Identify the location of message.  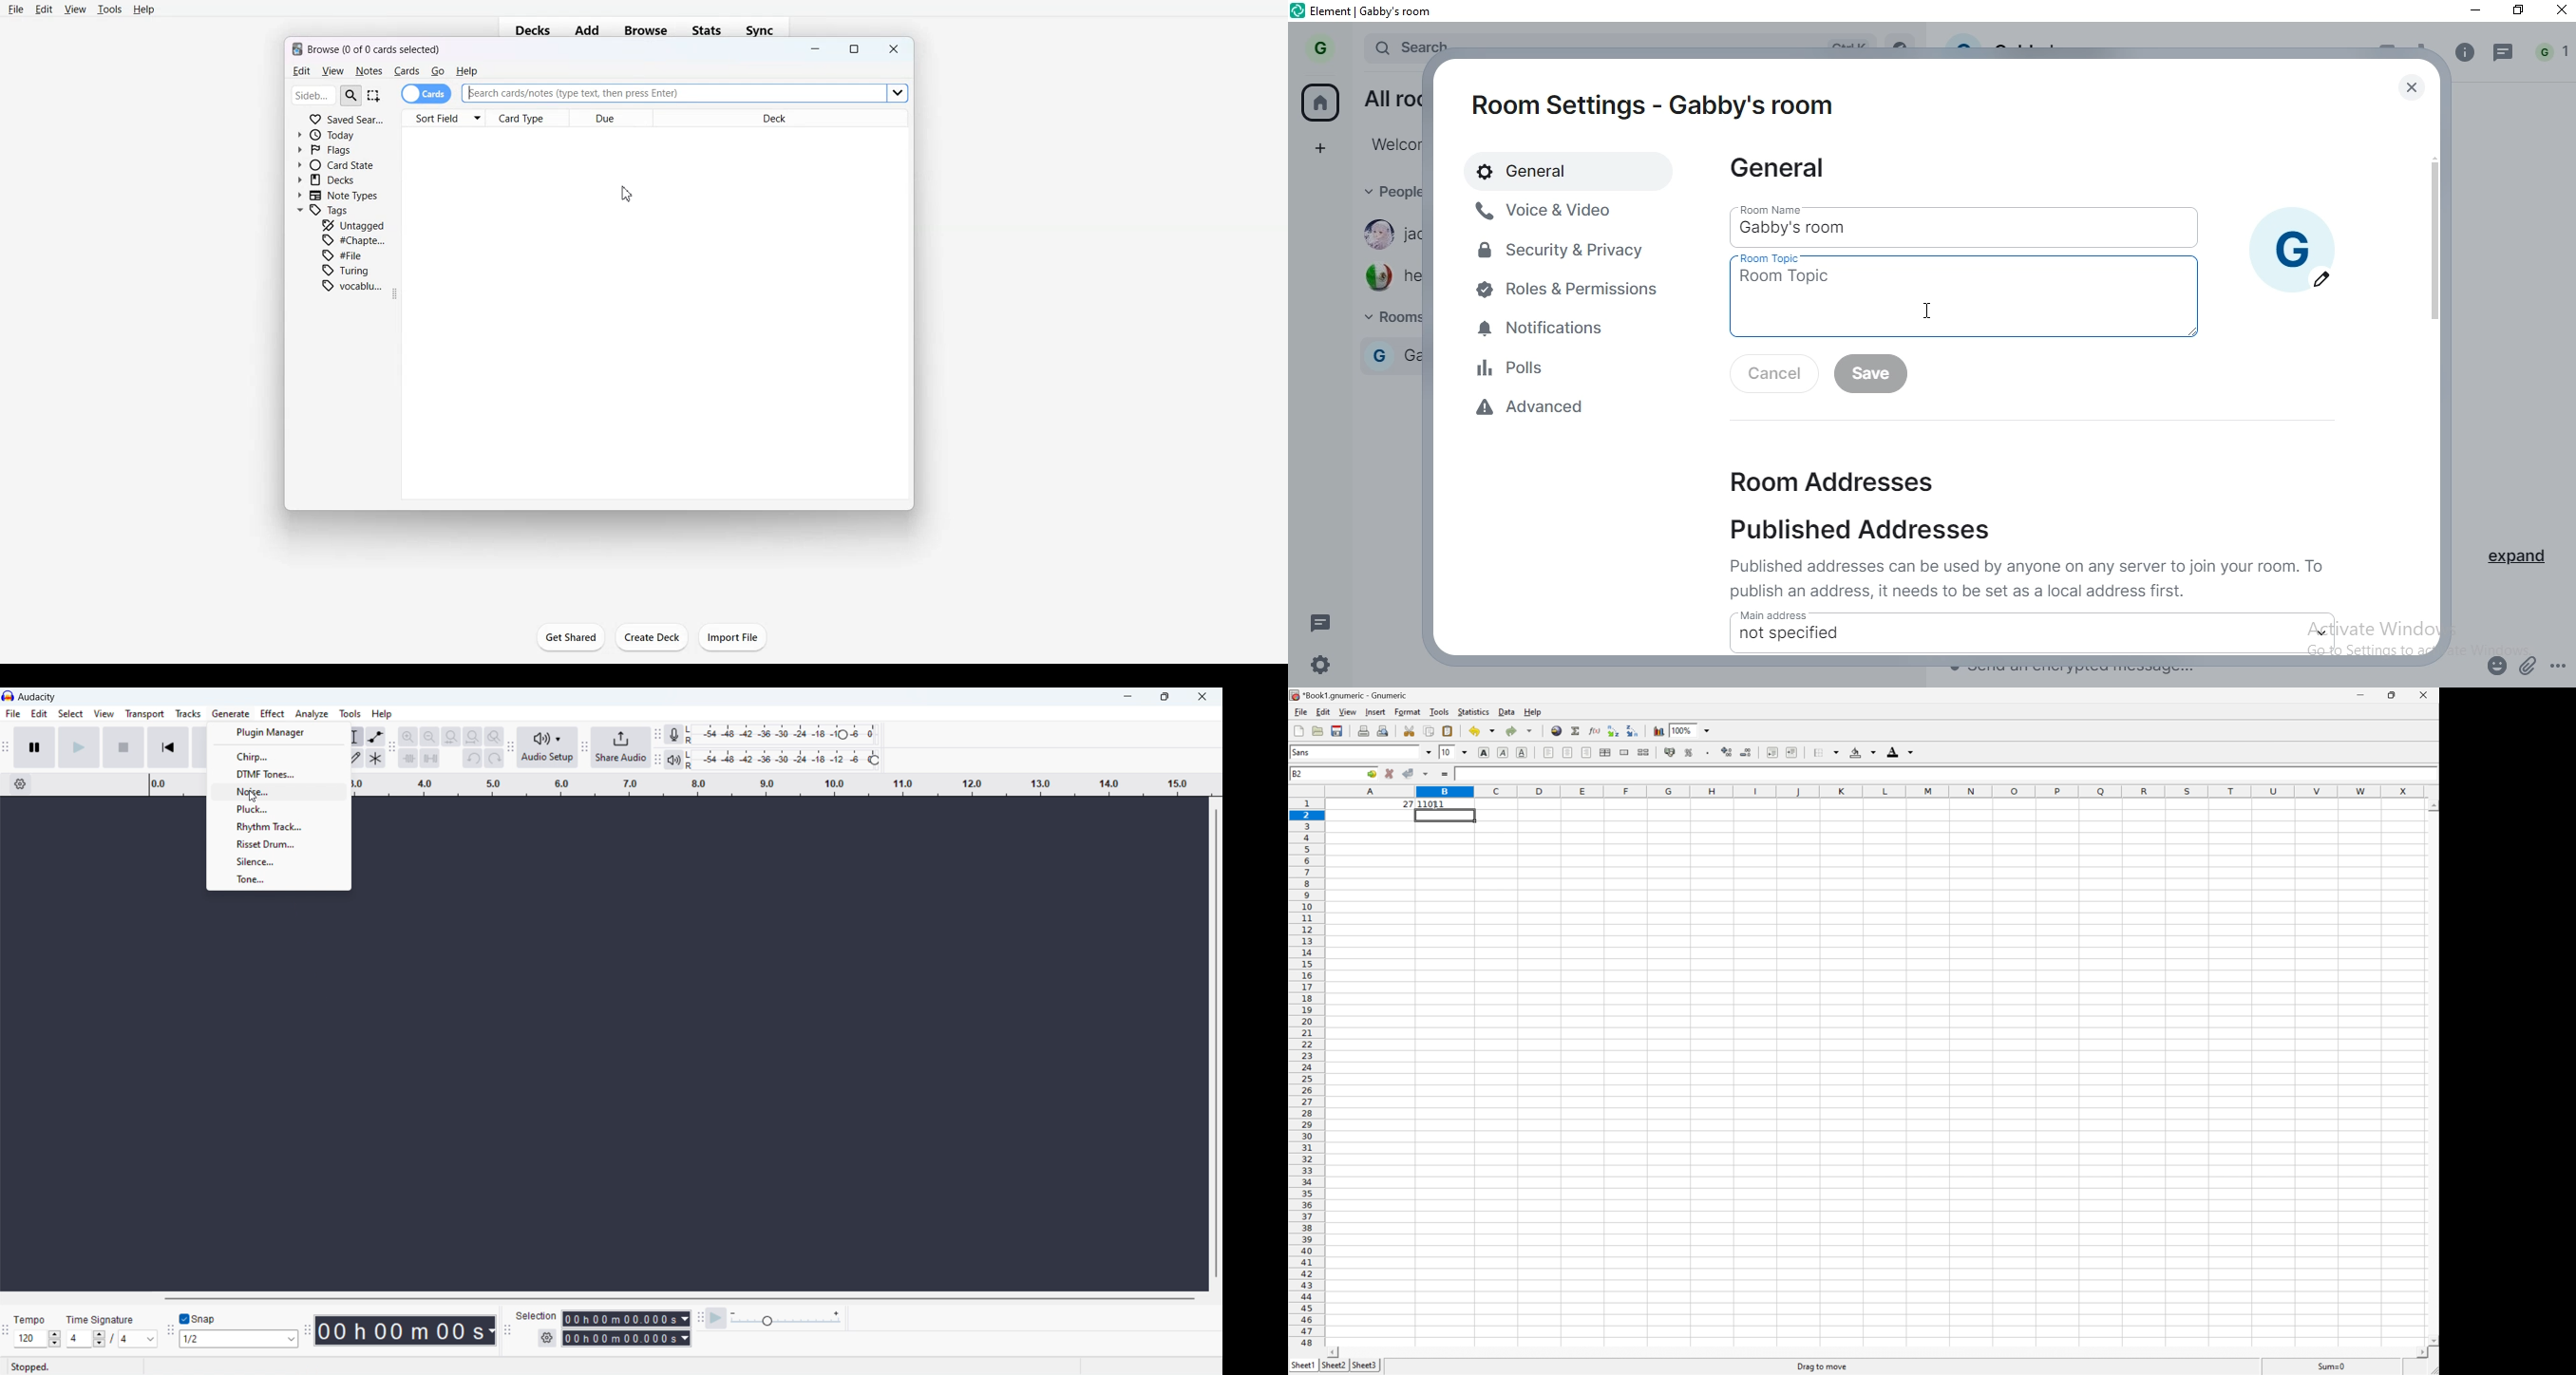
(1323, 622).